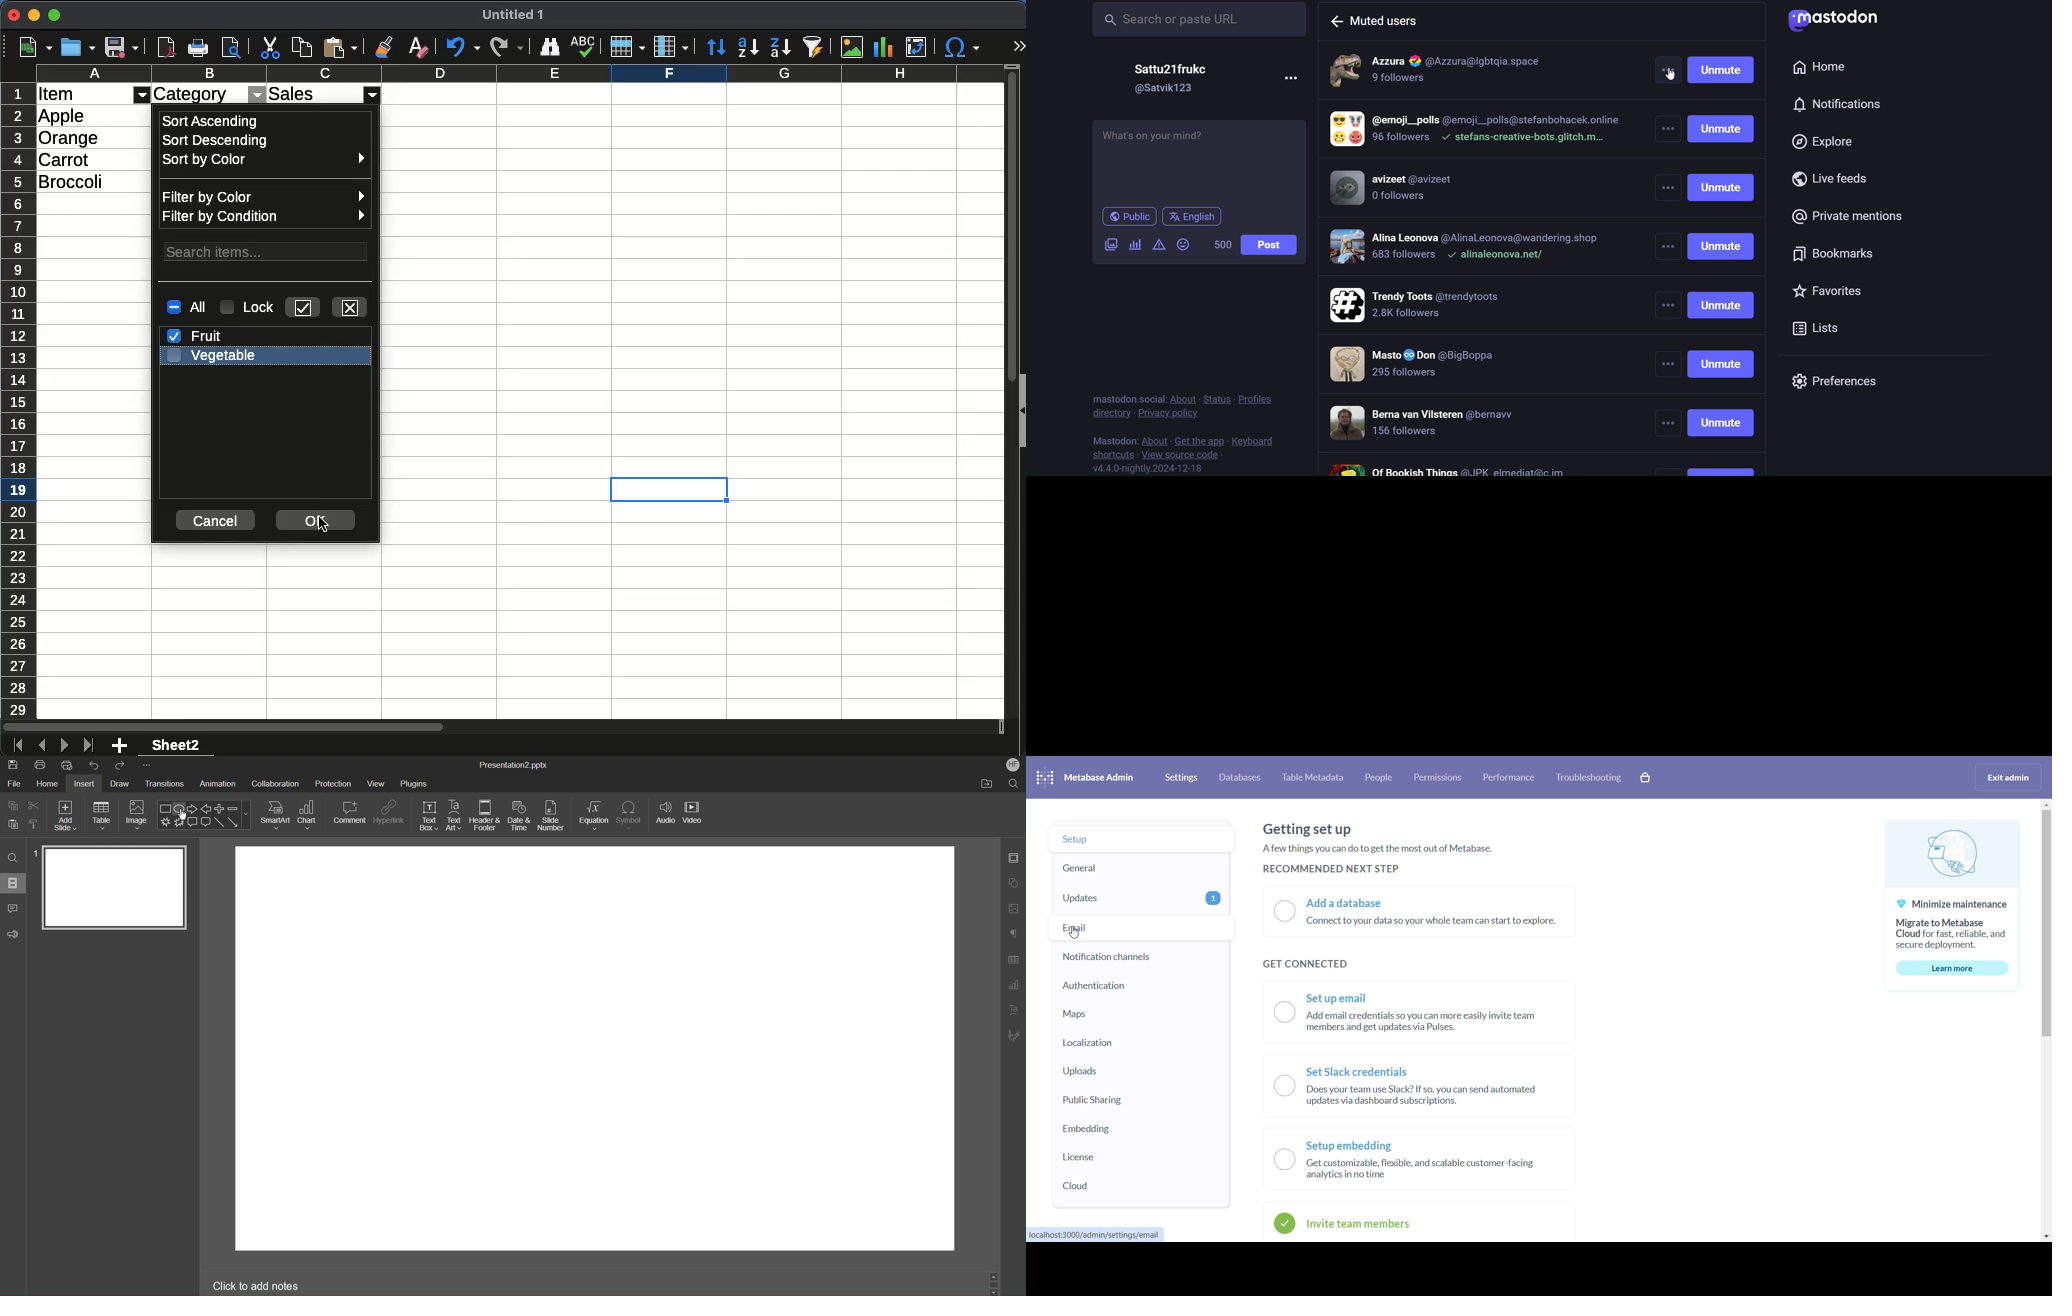  I want to click on shortcut, so click(1115, 453).